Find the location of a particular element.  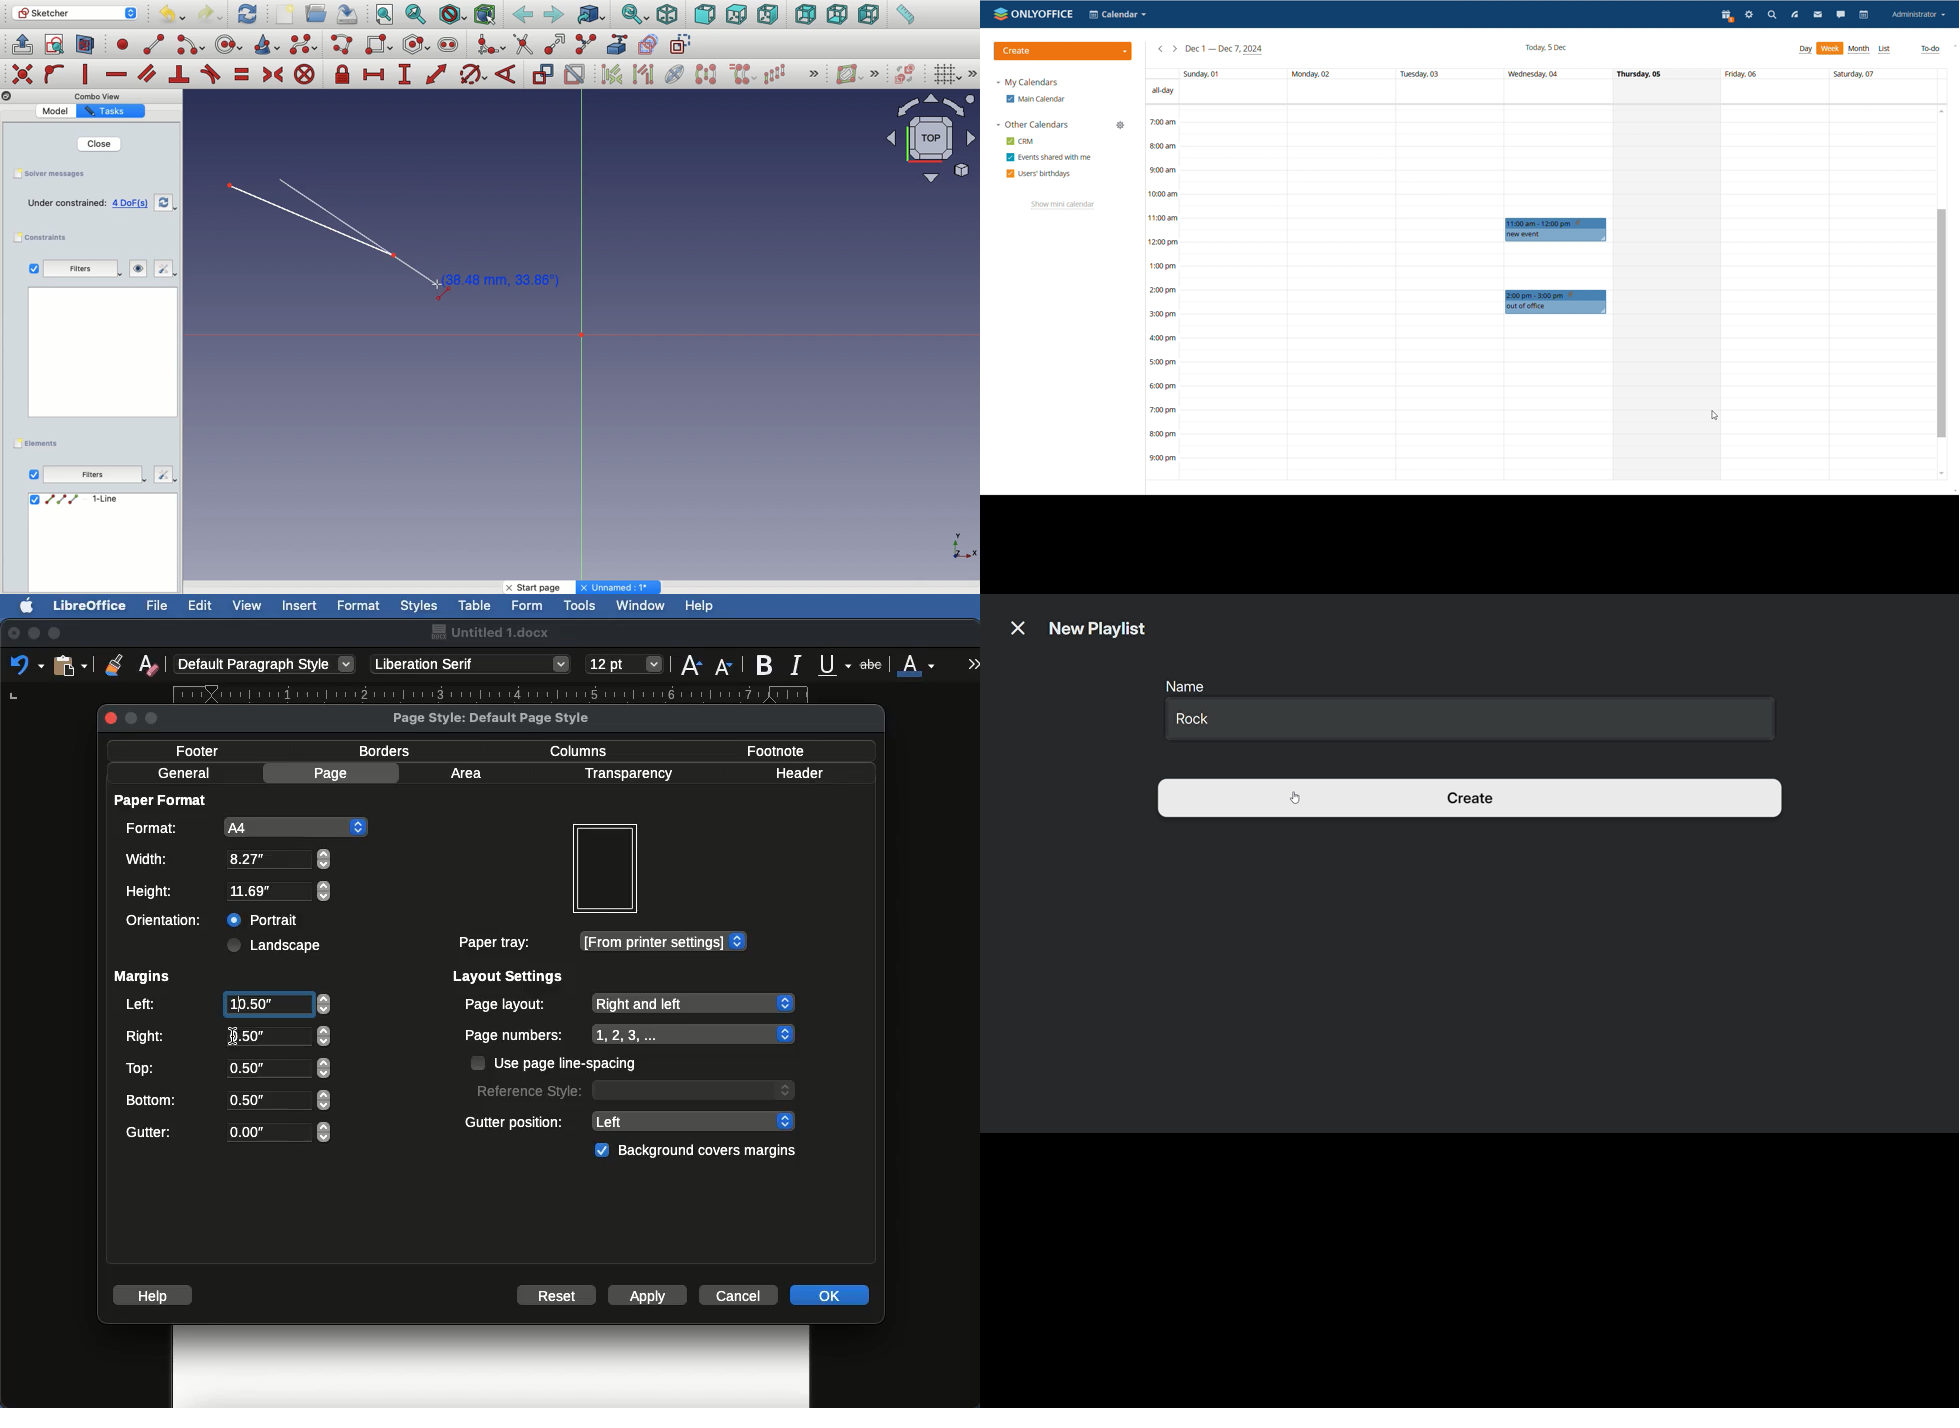

Clipboard is located at coordinates (70, 664).